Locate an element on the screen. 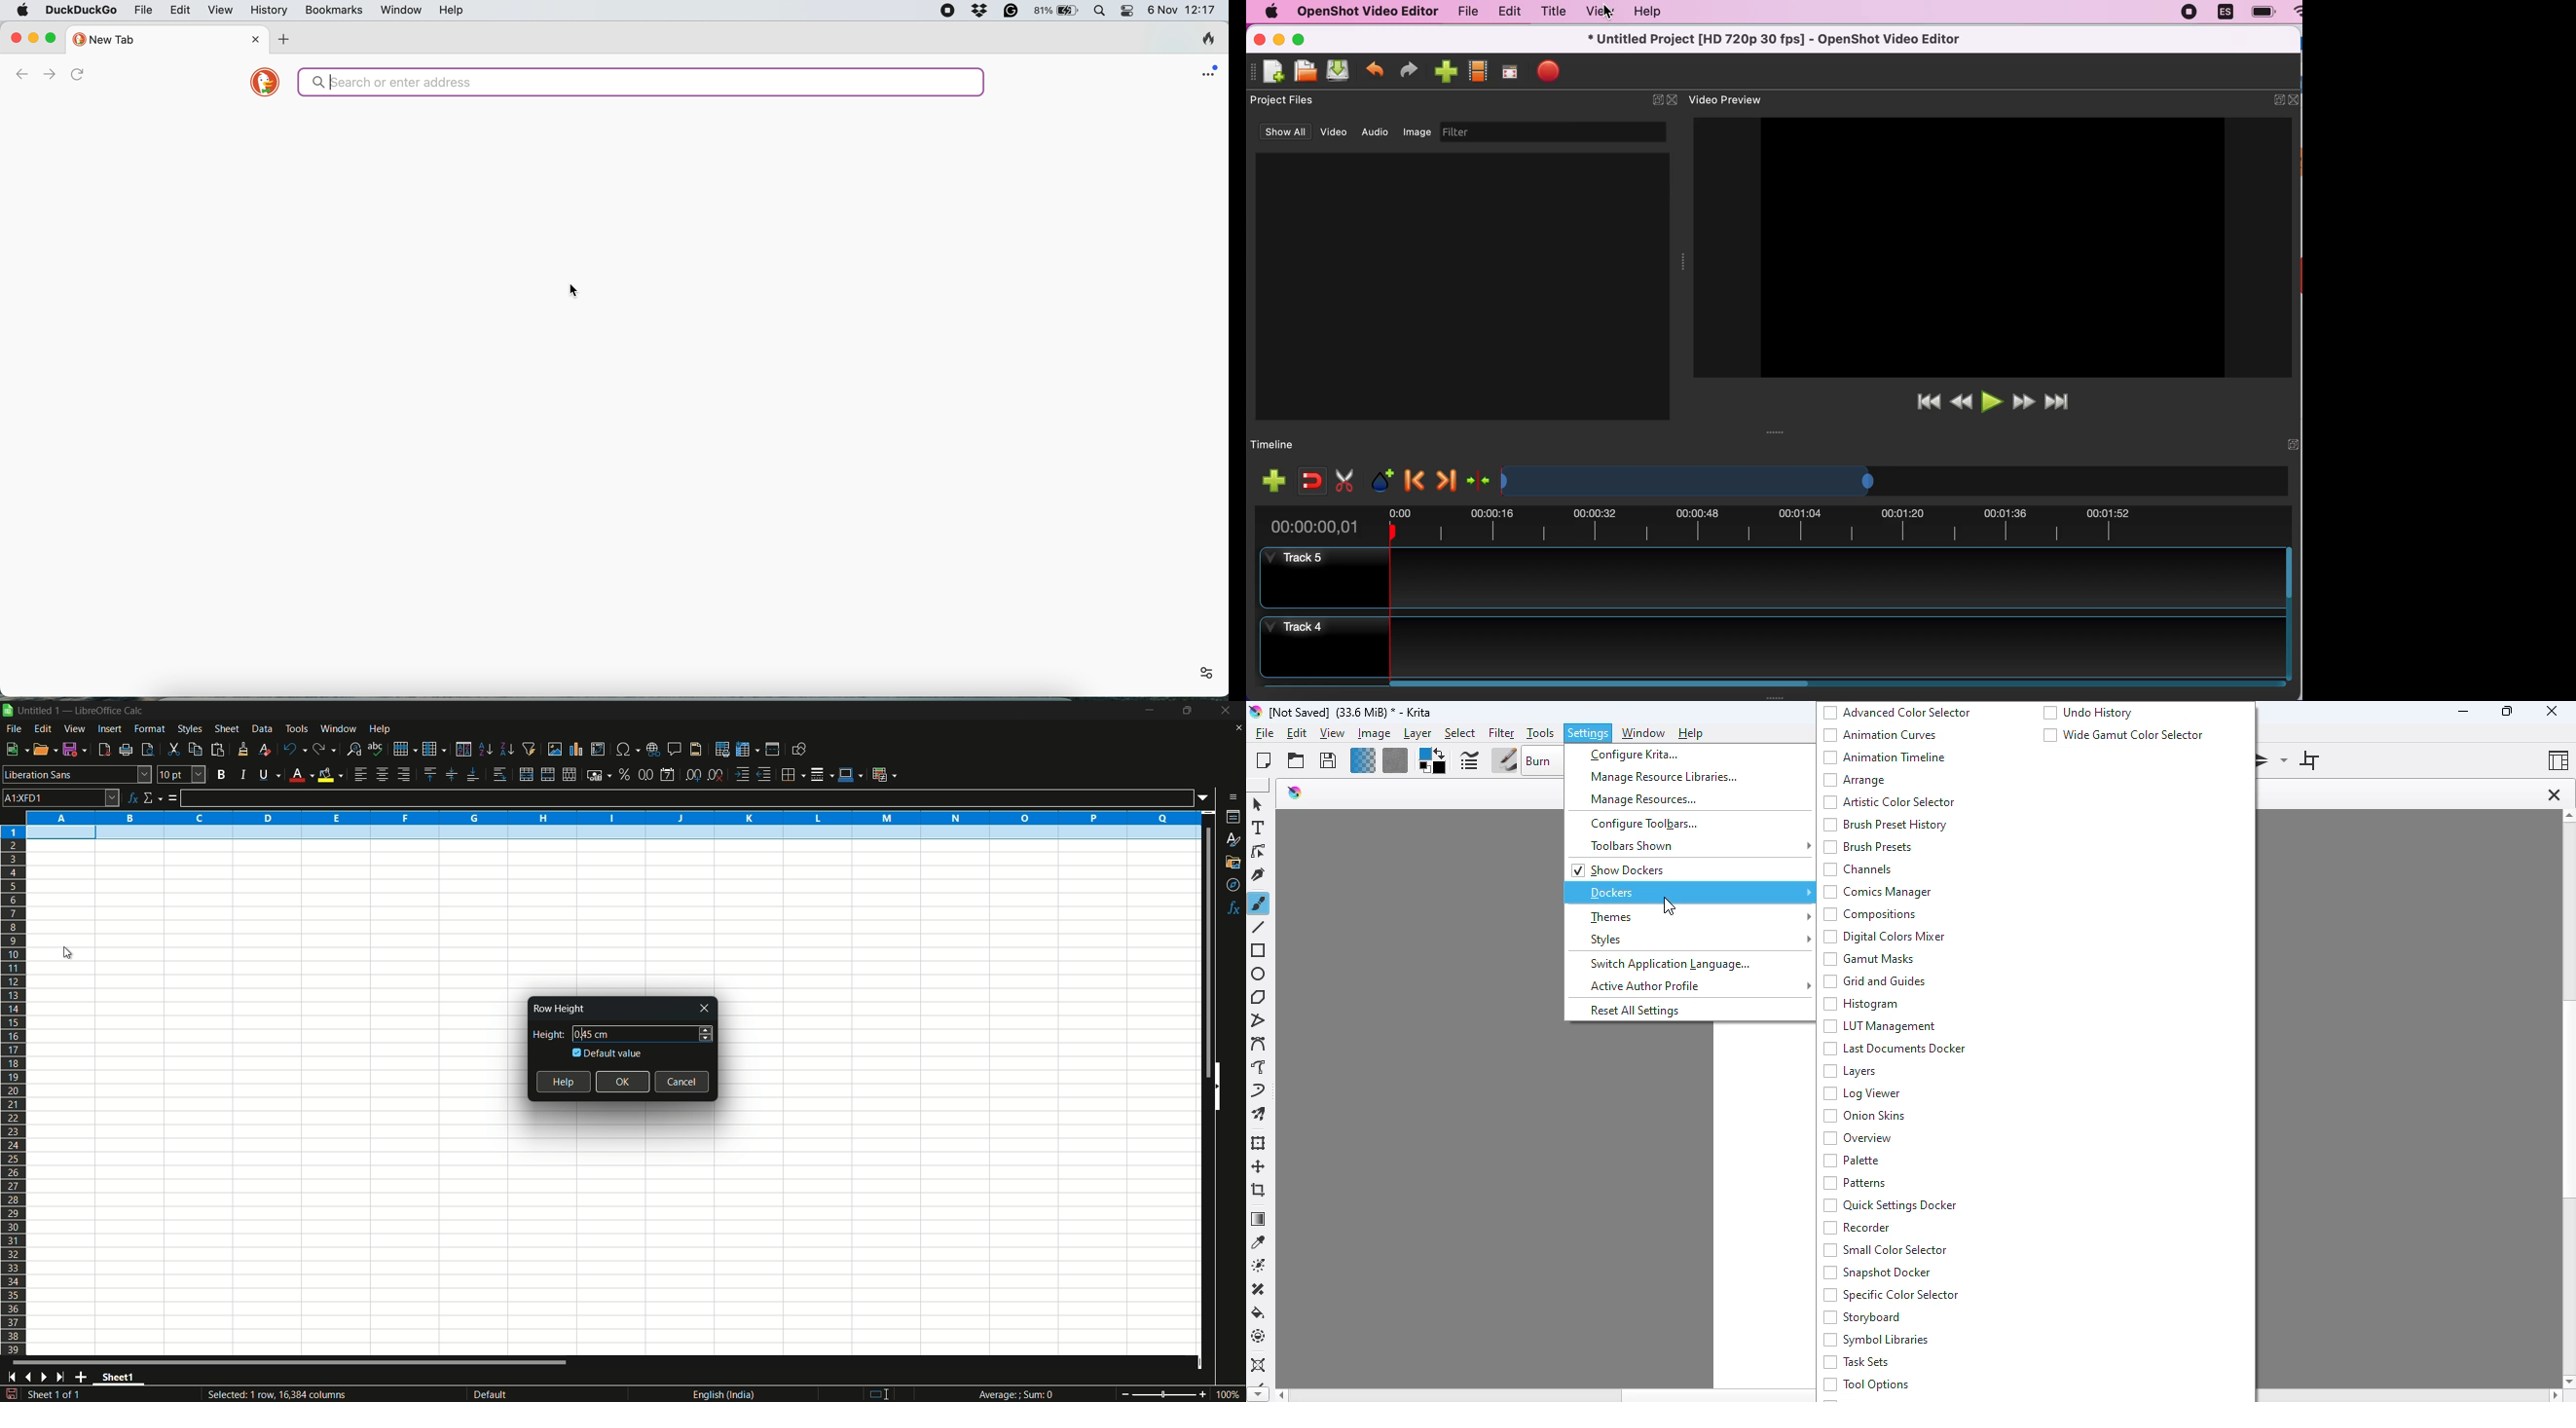 The width and height of the screenshot is (2576, 1428). Project files preview space is located at coordinates (1462, 286).